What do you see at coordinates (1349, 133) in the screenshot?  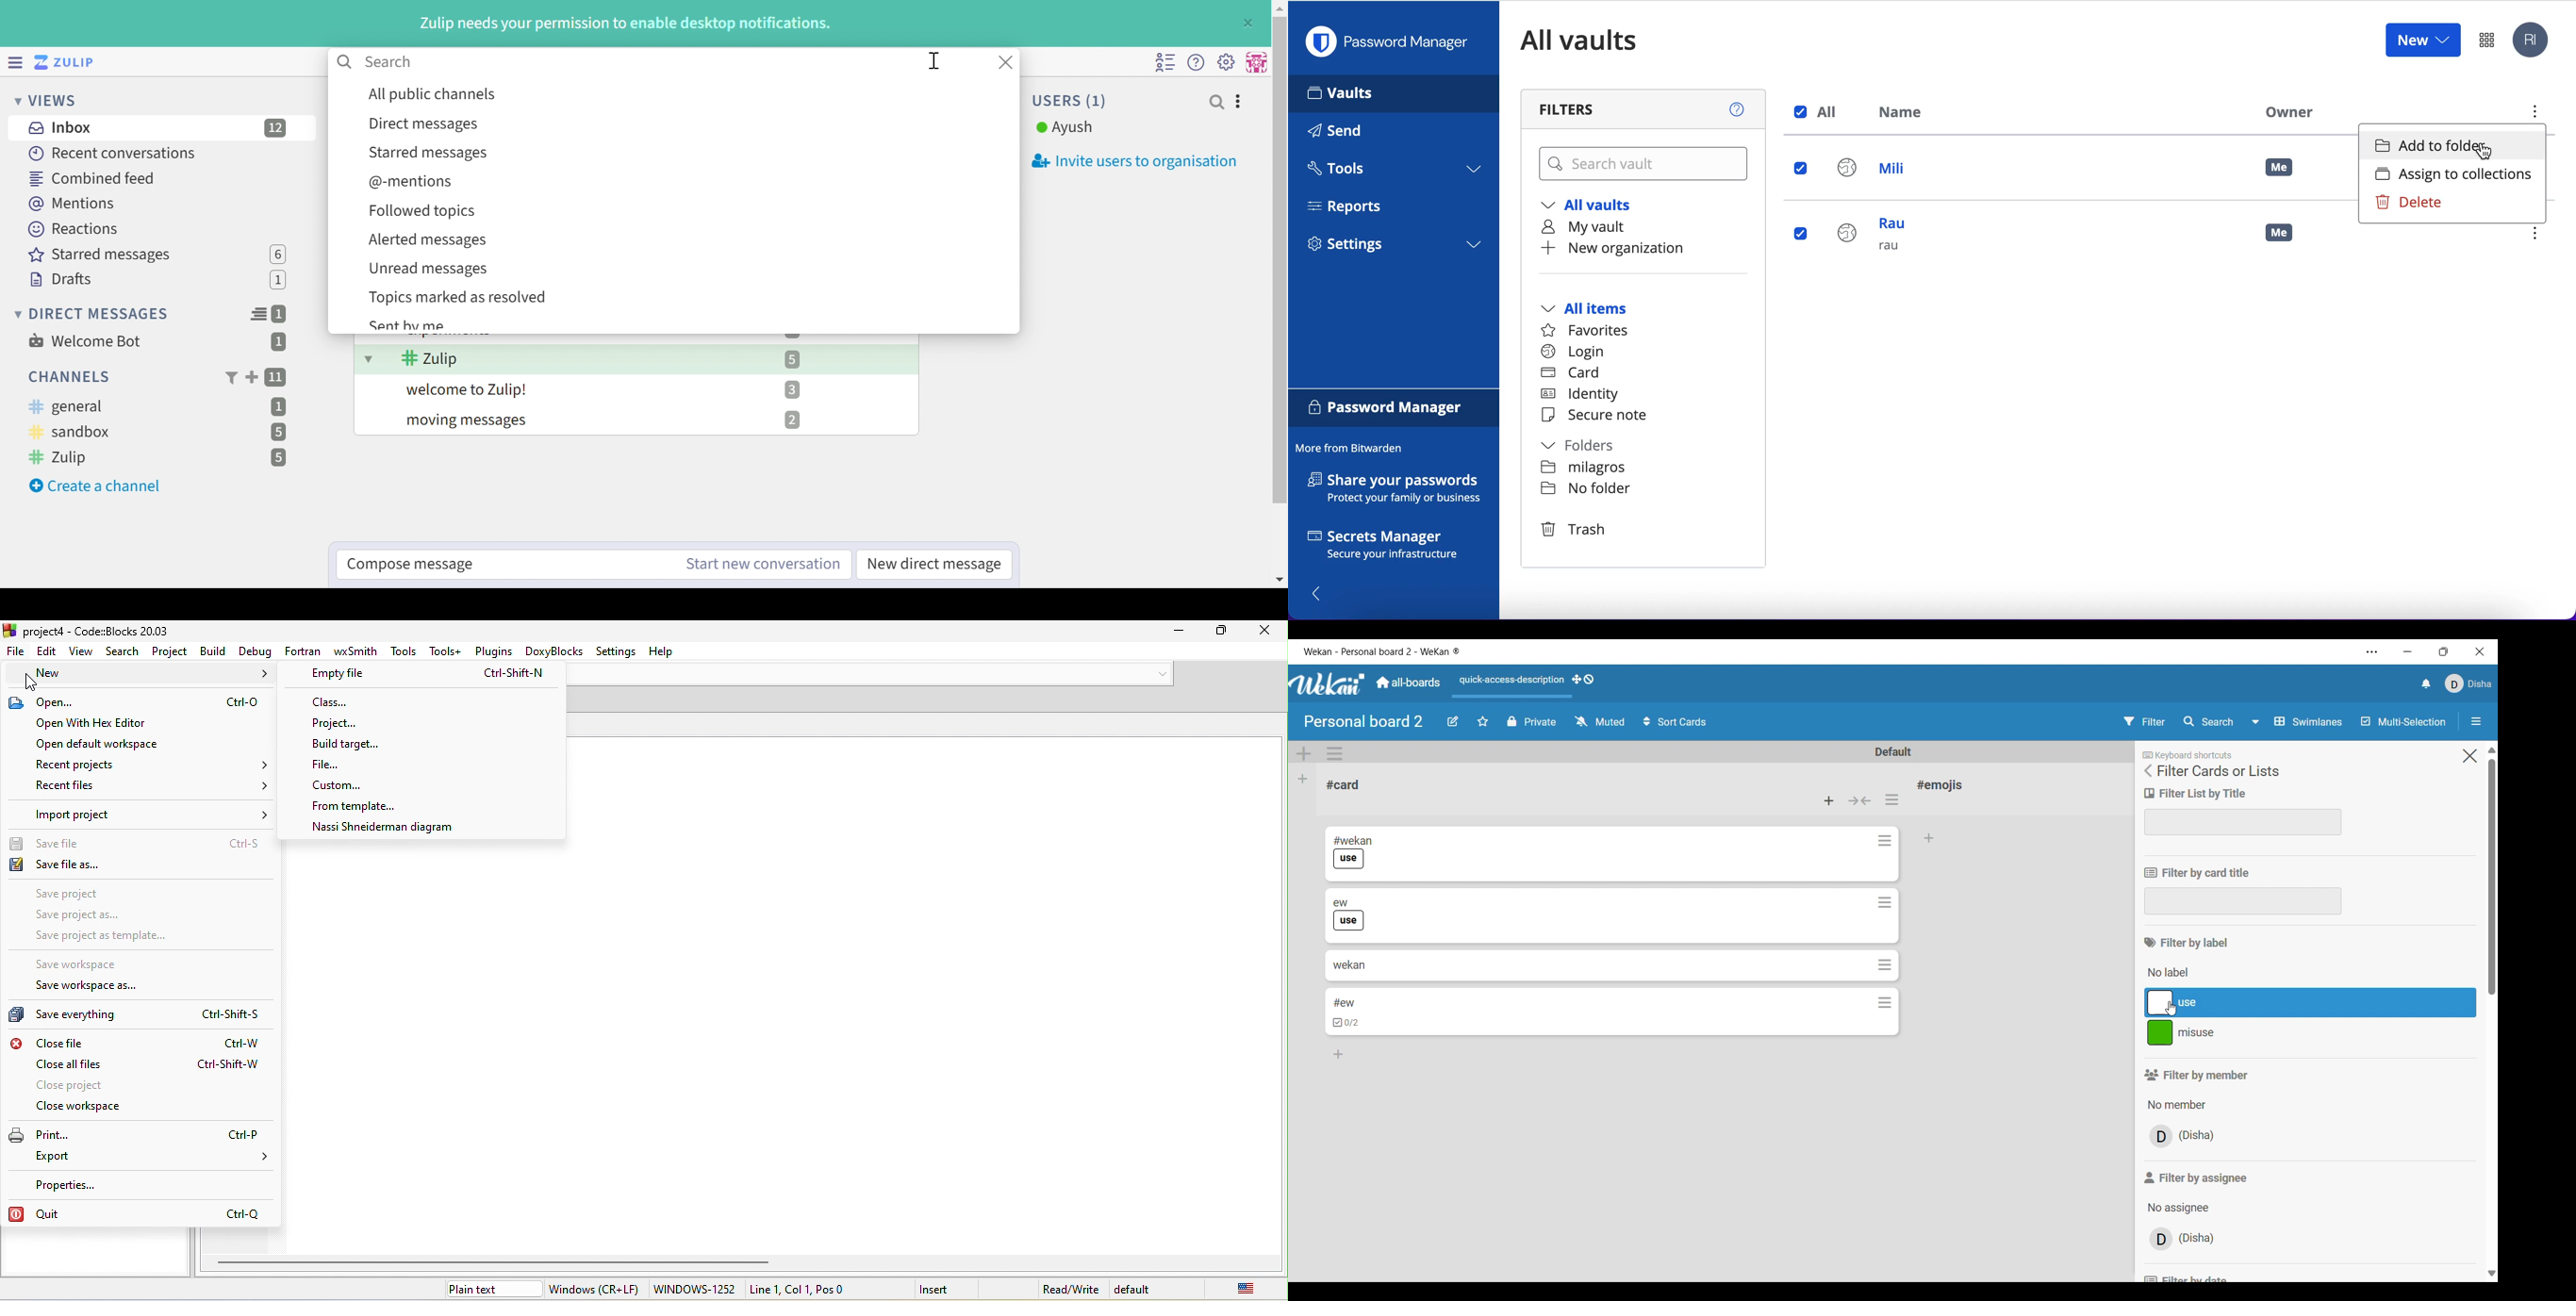 I see `send` at bounding box center [1349, 133].